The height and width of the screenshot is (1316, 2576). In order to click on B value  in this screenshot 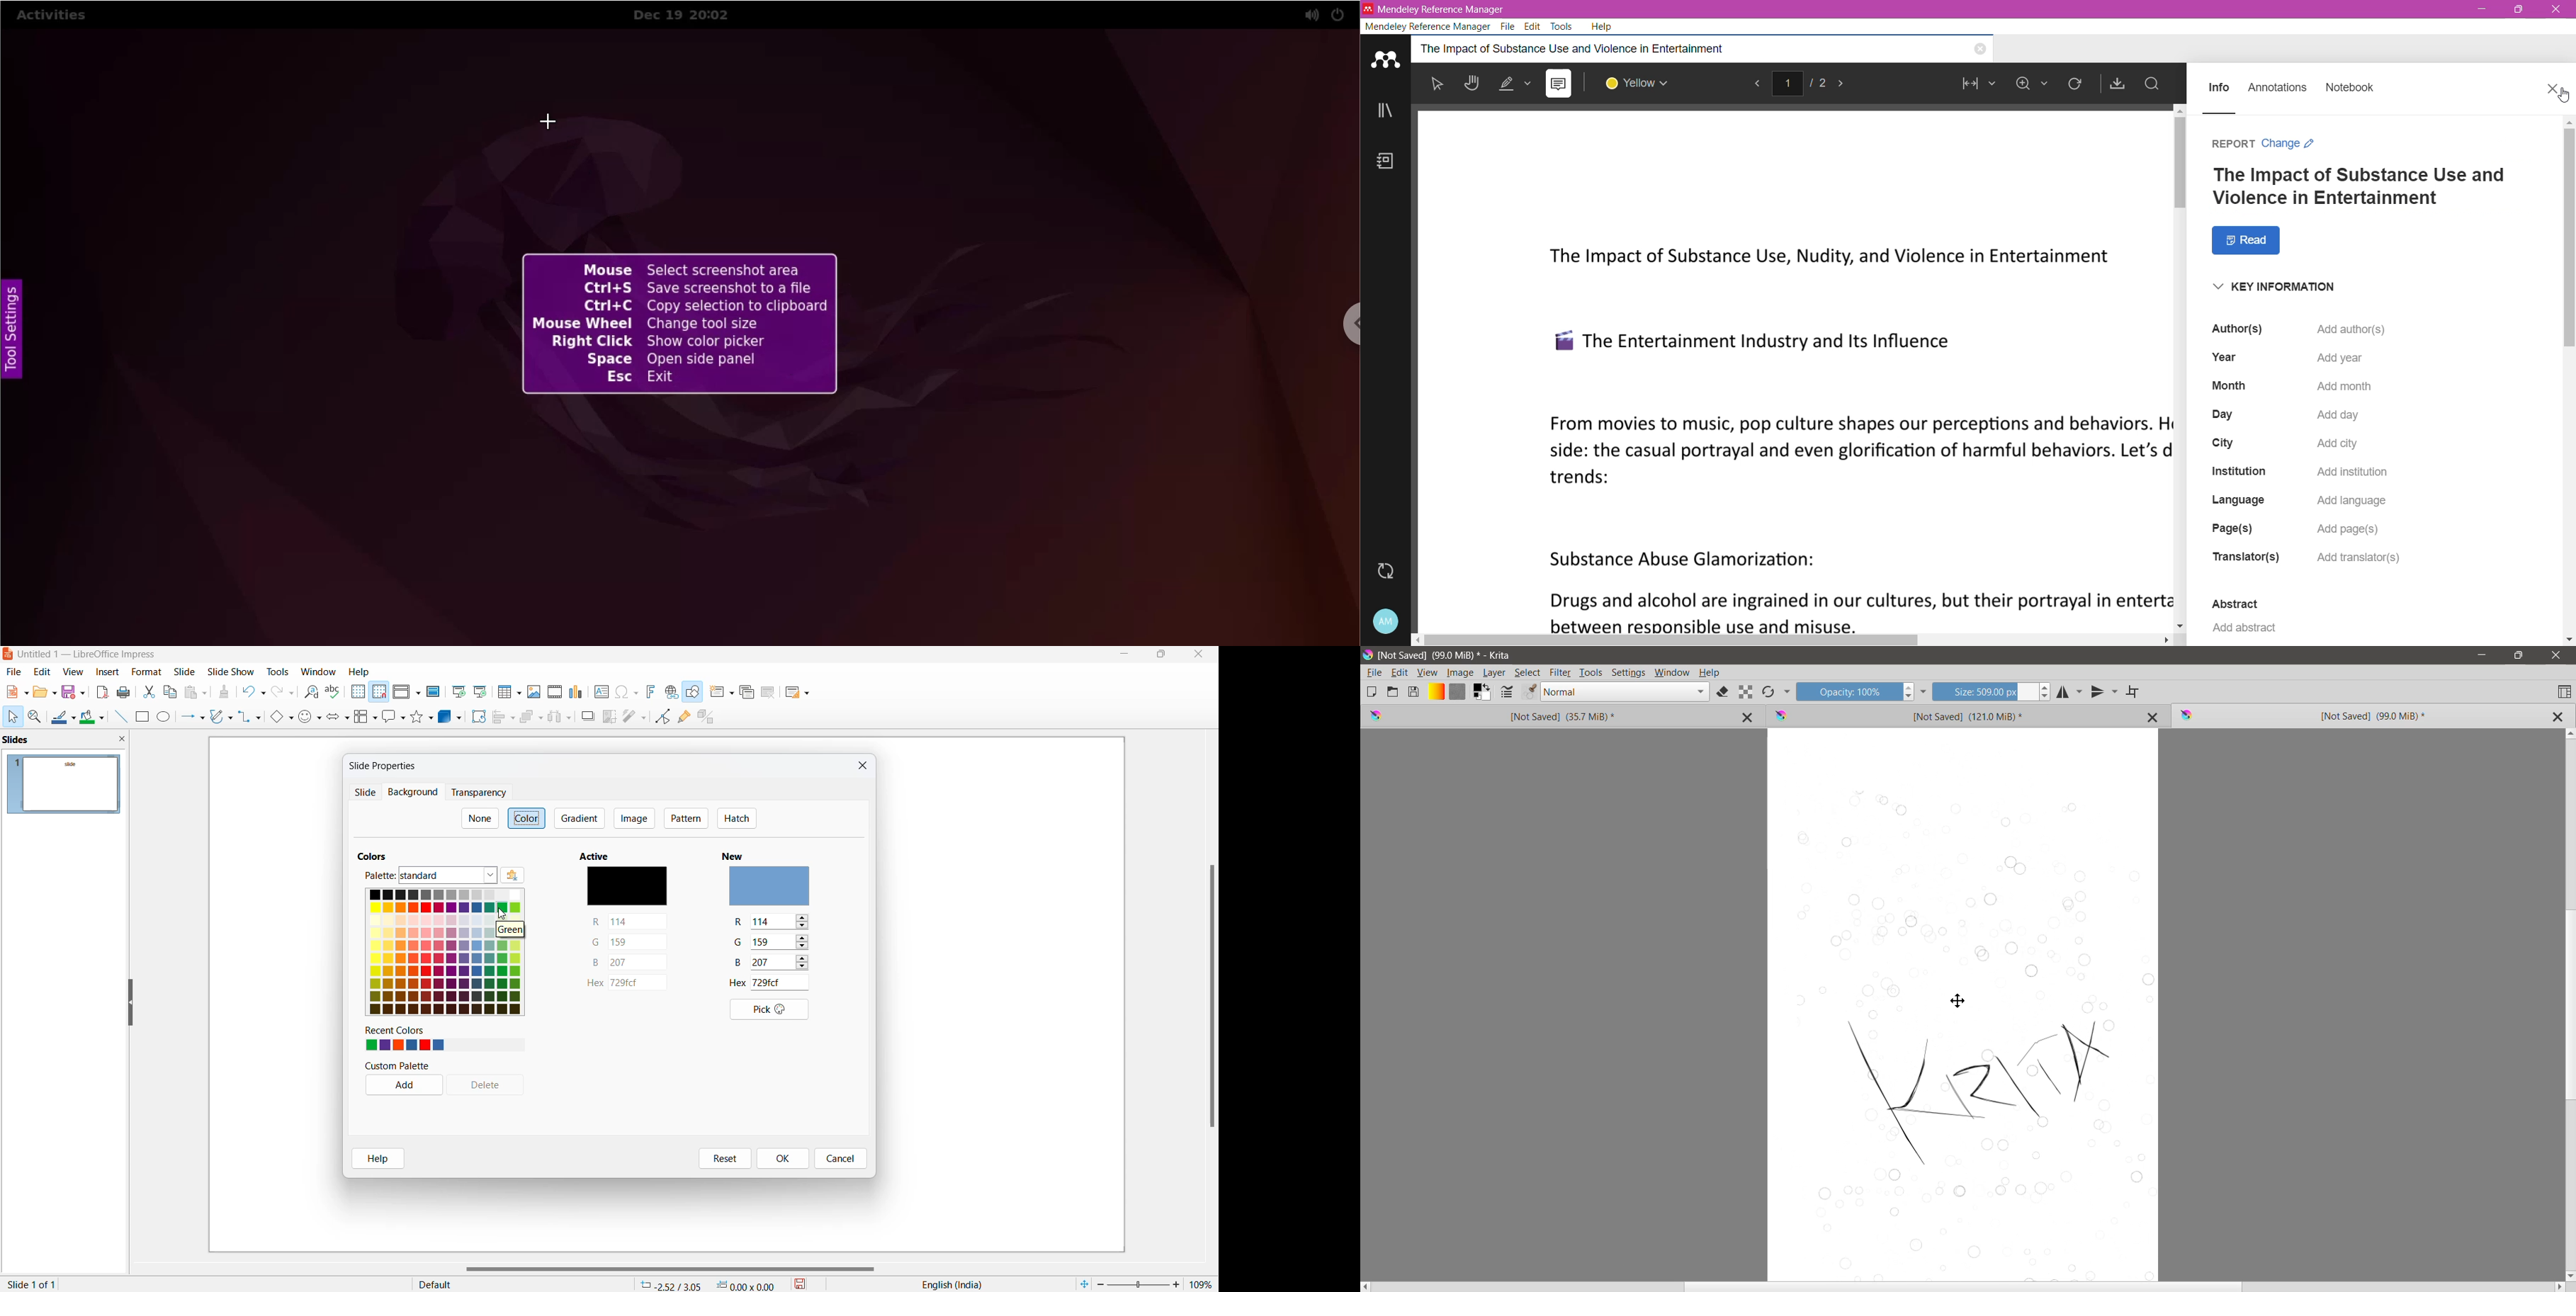, I will do `click(739, 963)`.